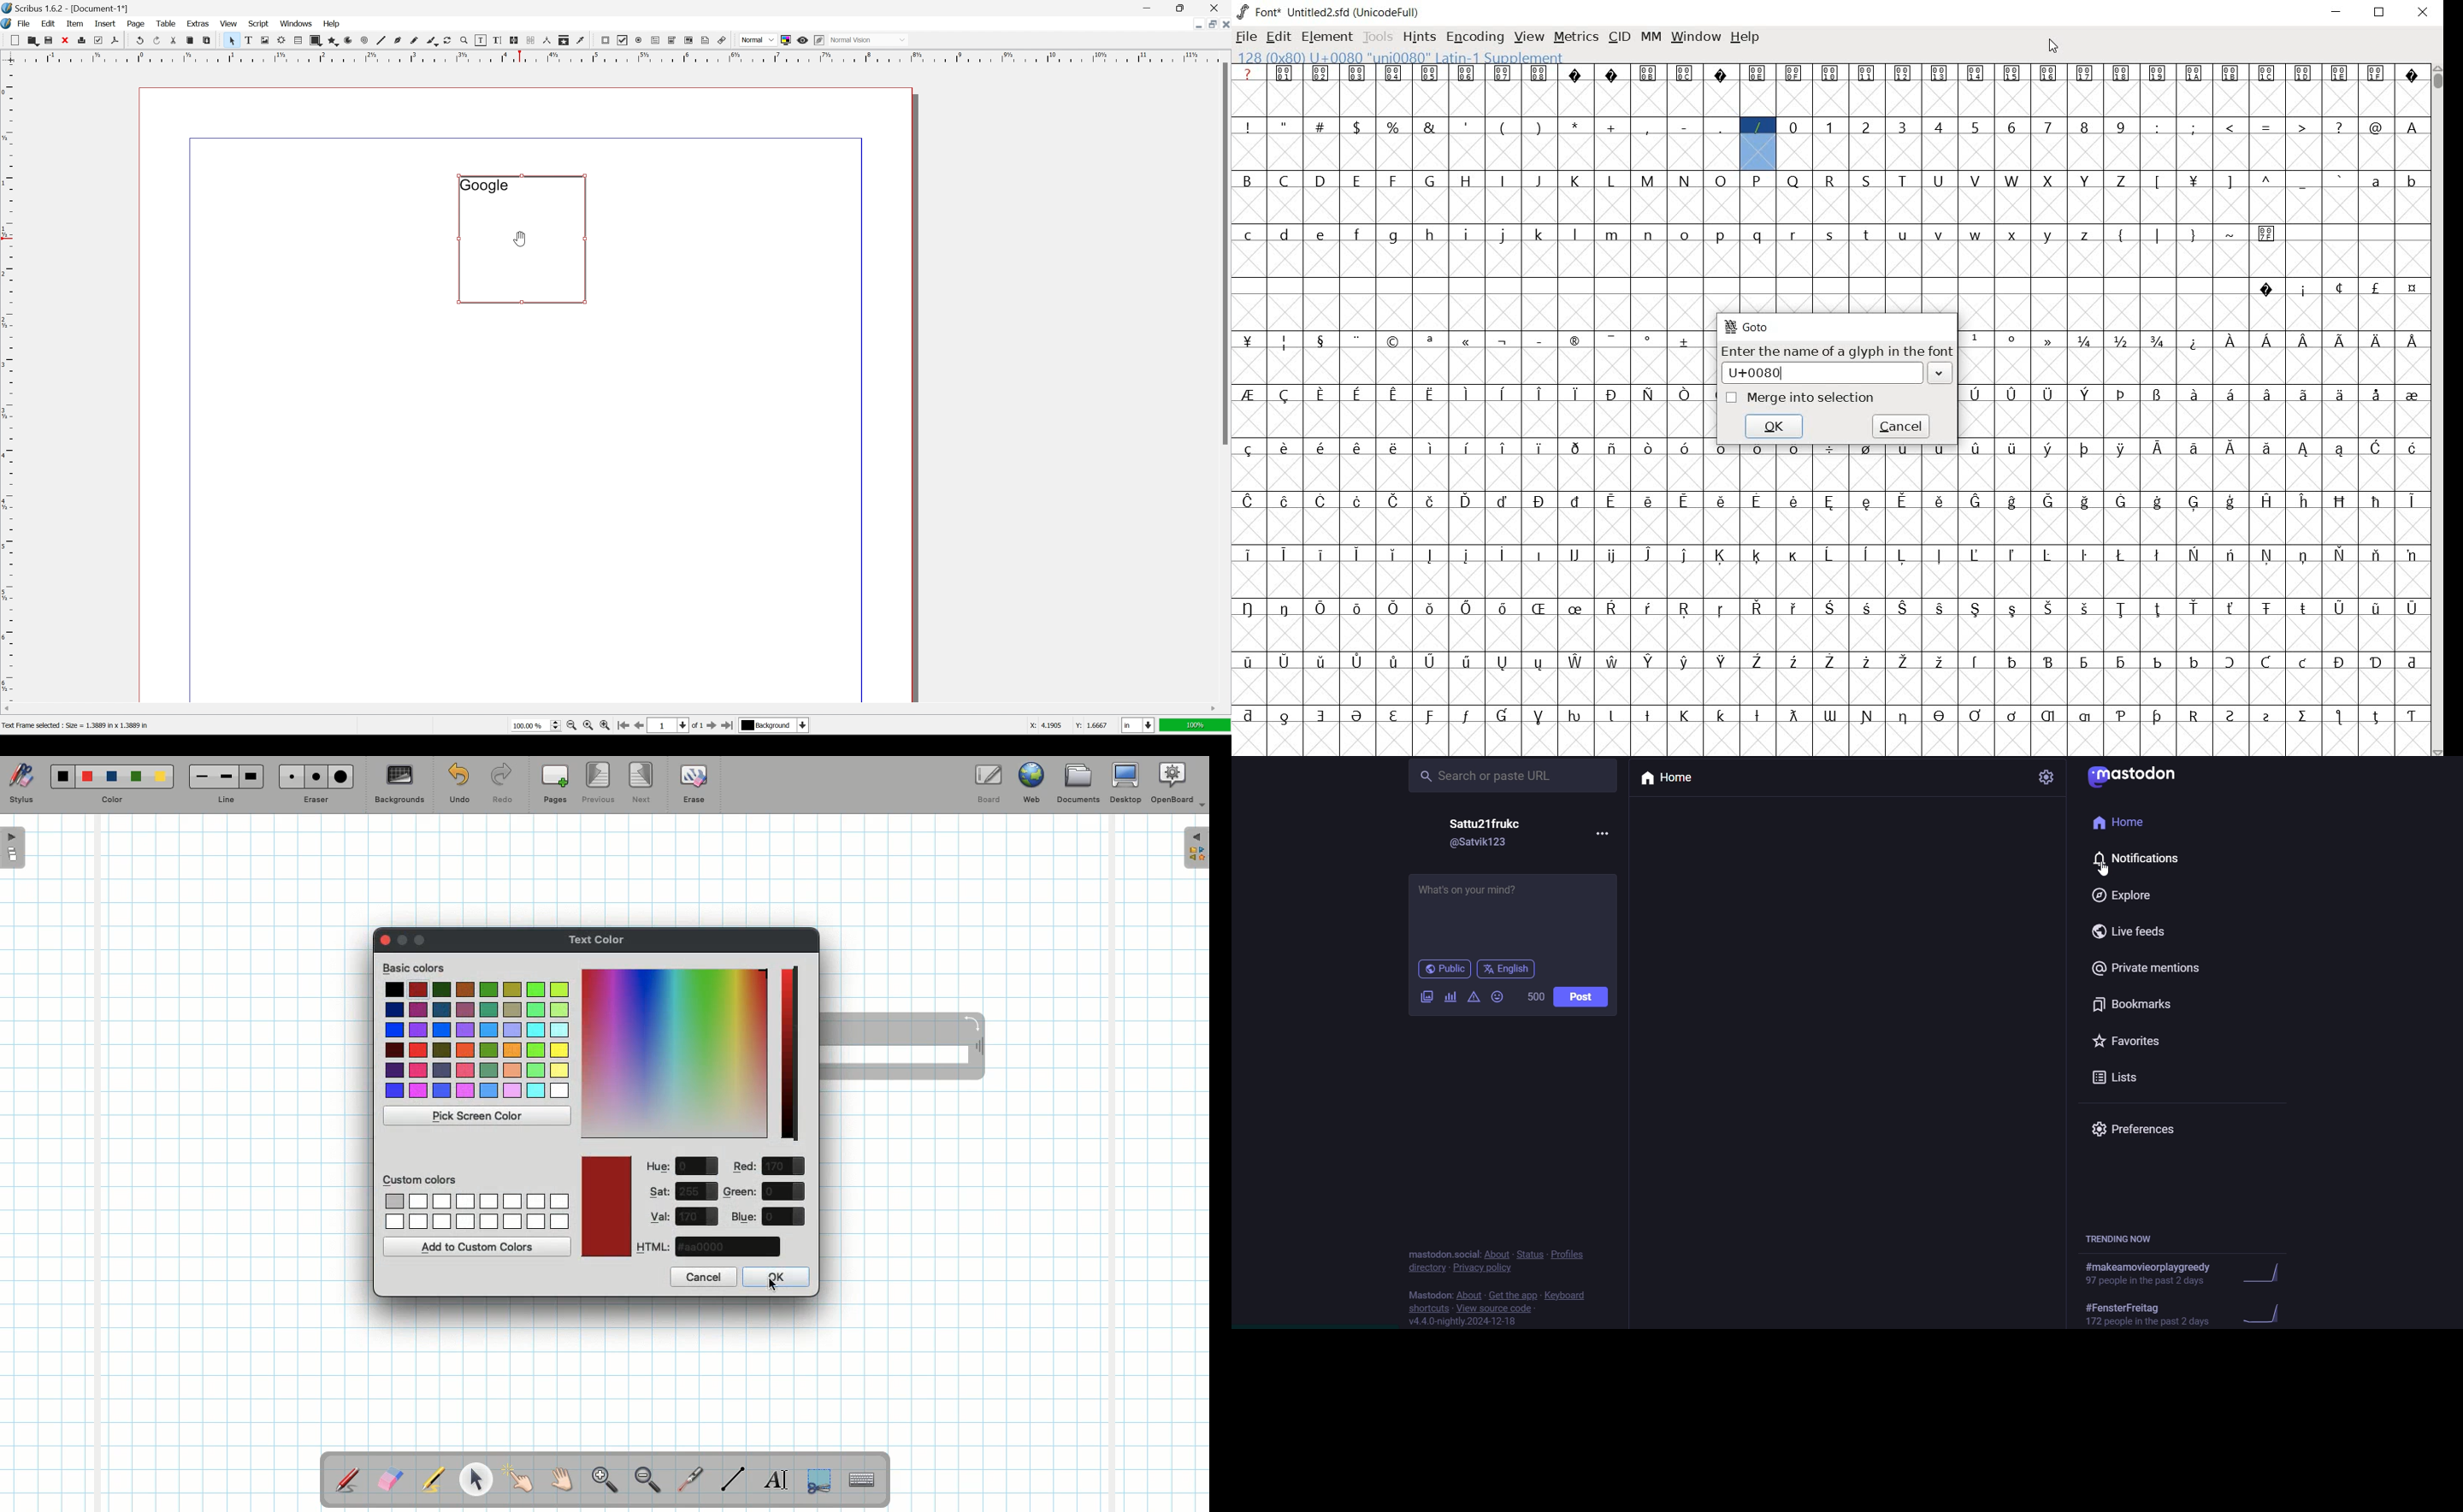 The image size is (2464, 1512). I want to click on glyph, so click(2267, 128).